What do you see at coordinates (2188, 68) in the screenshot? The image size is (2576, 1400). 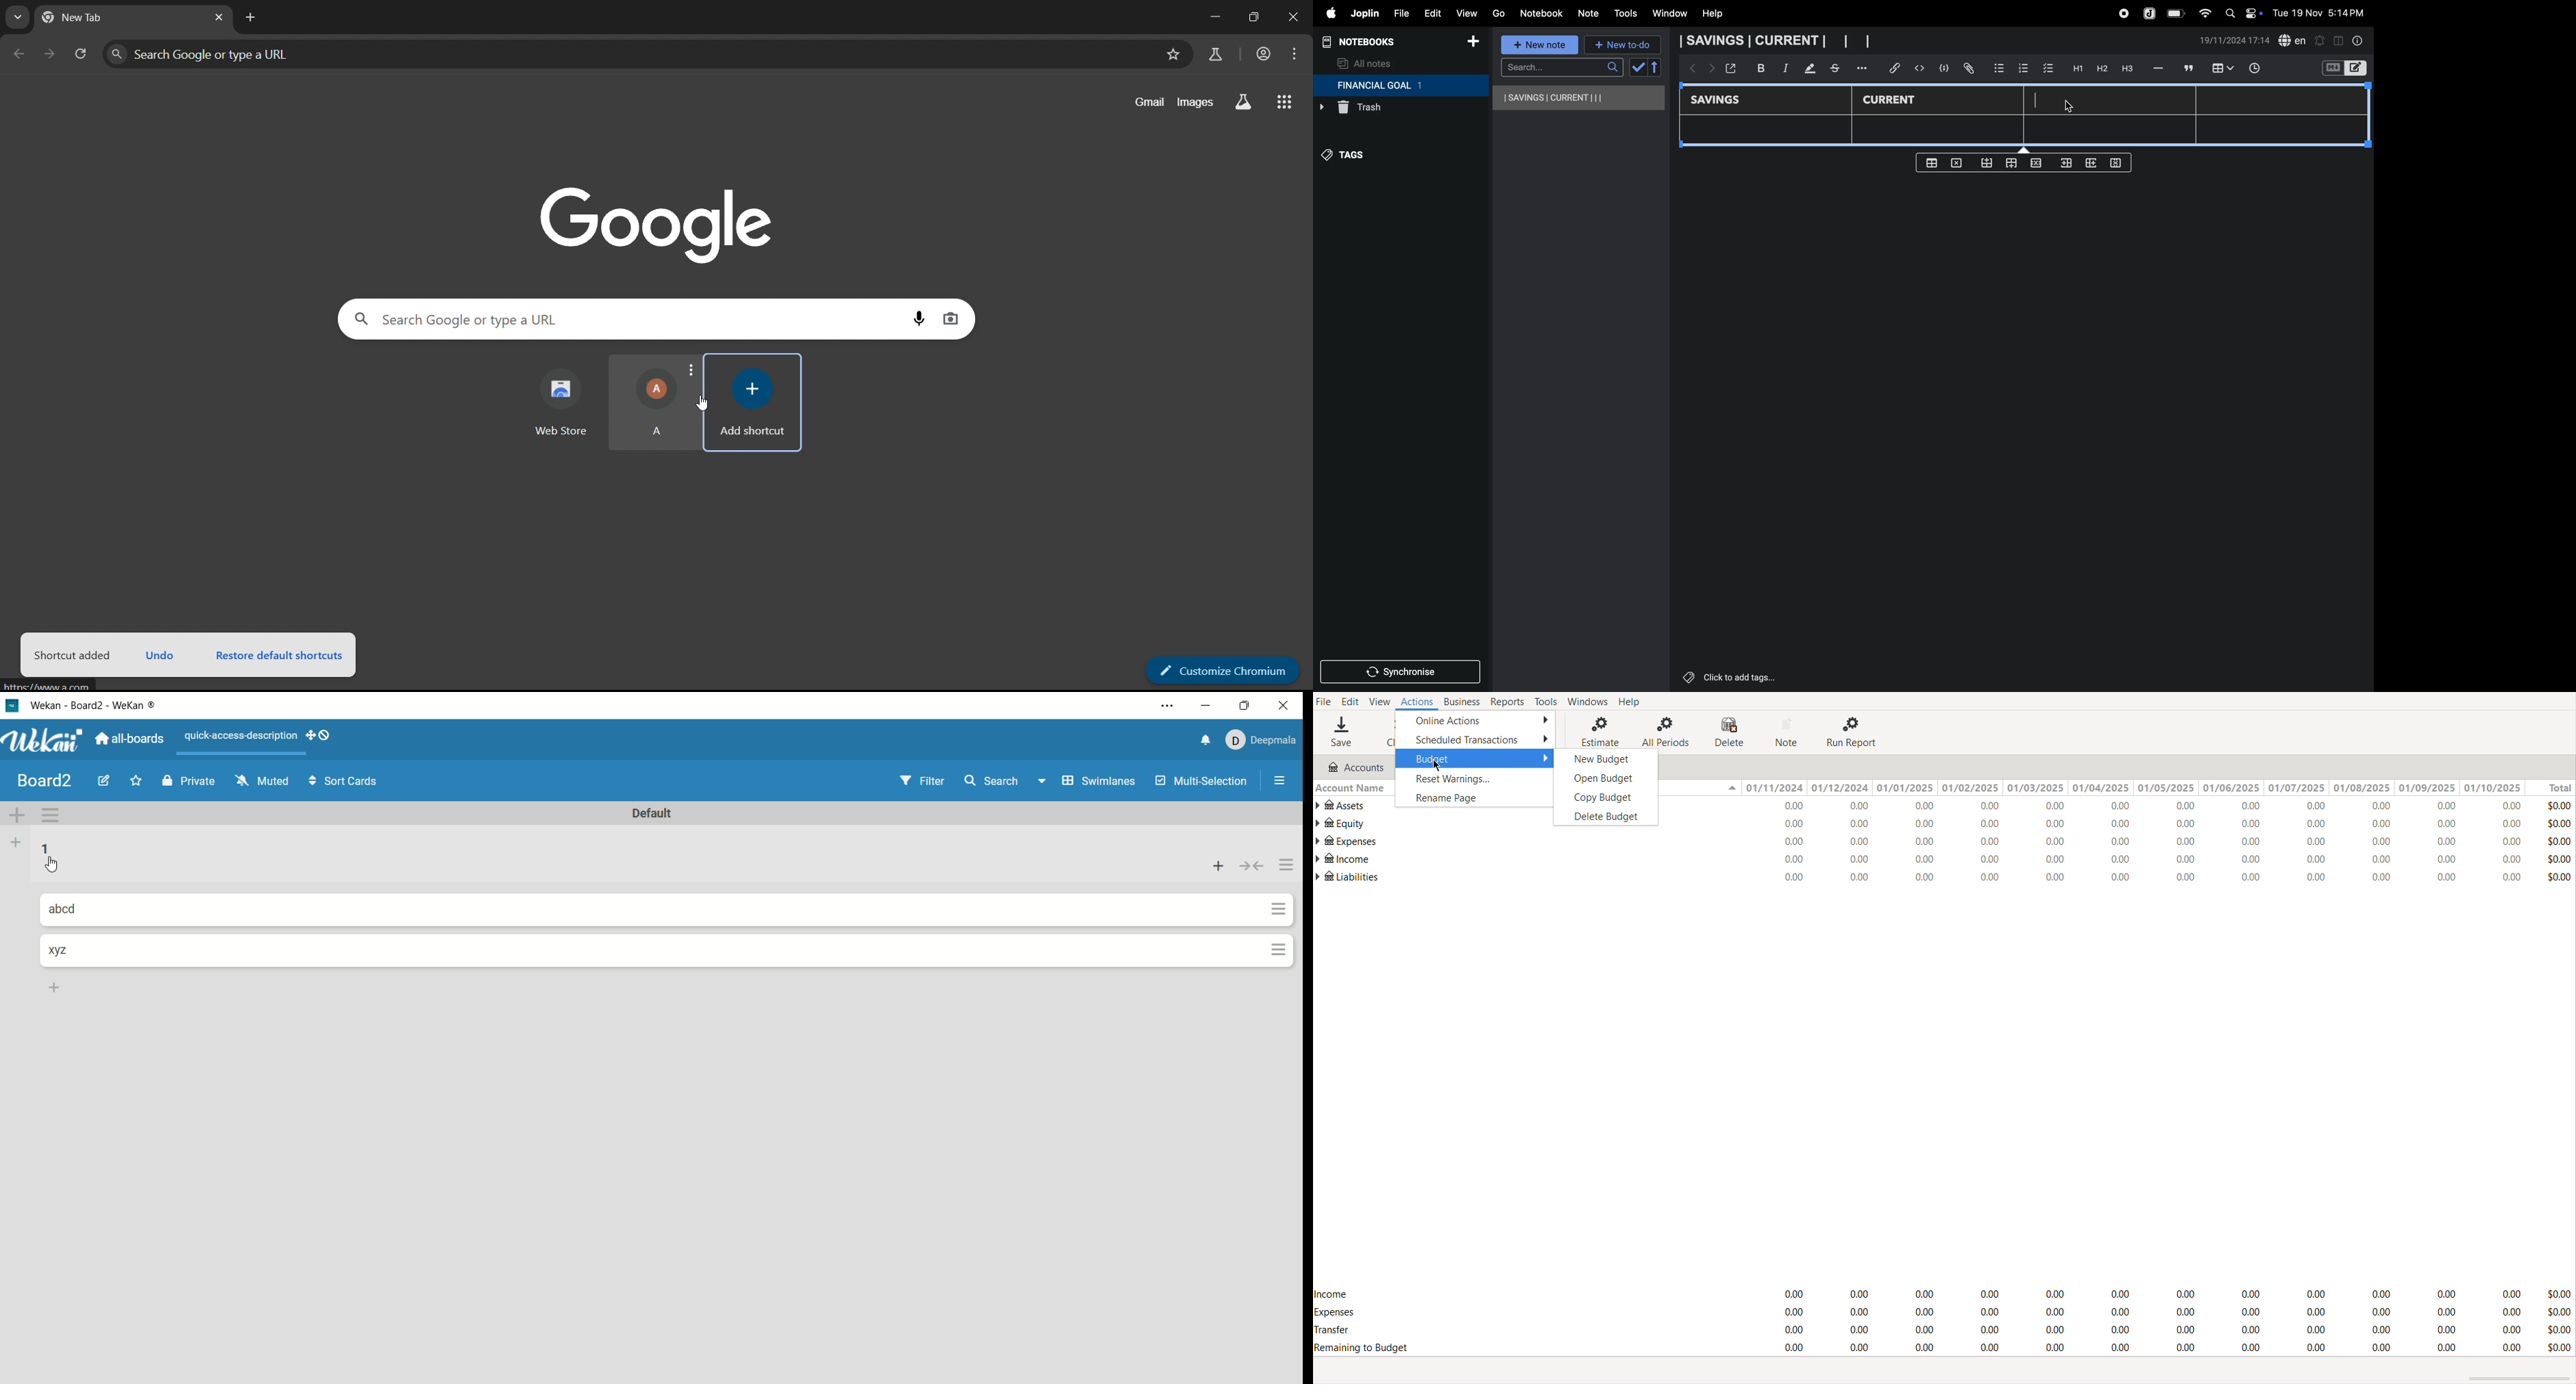 I see `comment` at bounding box center [2188, 68].